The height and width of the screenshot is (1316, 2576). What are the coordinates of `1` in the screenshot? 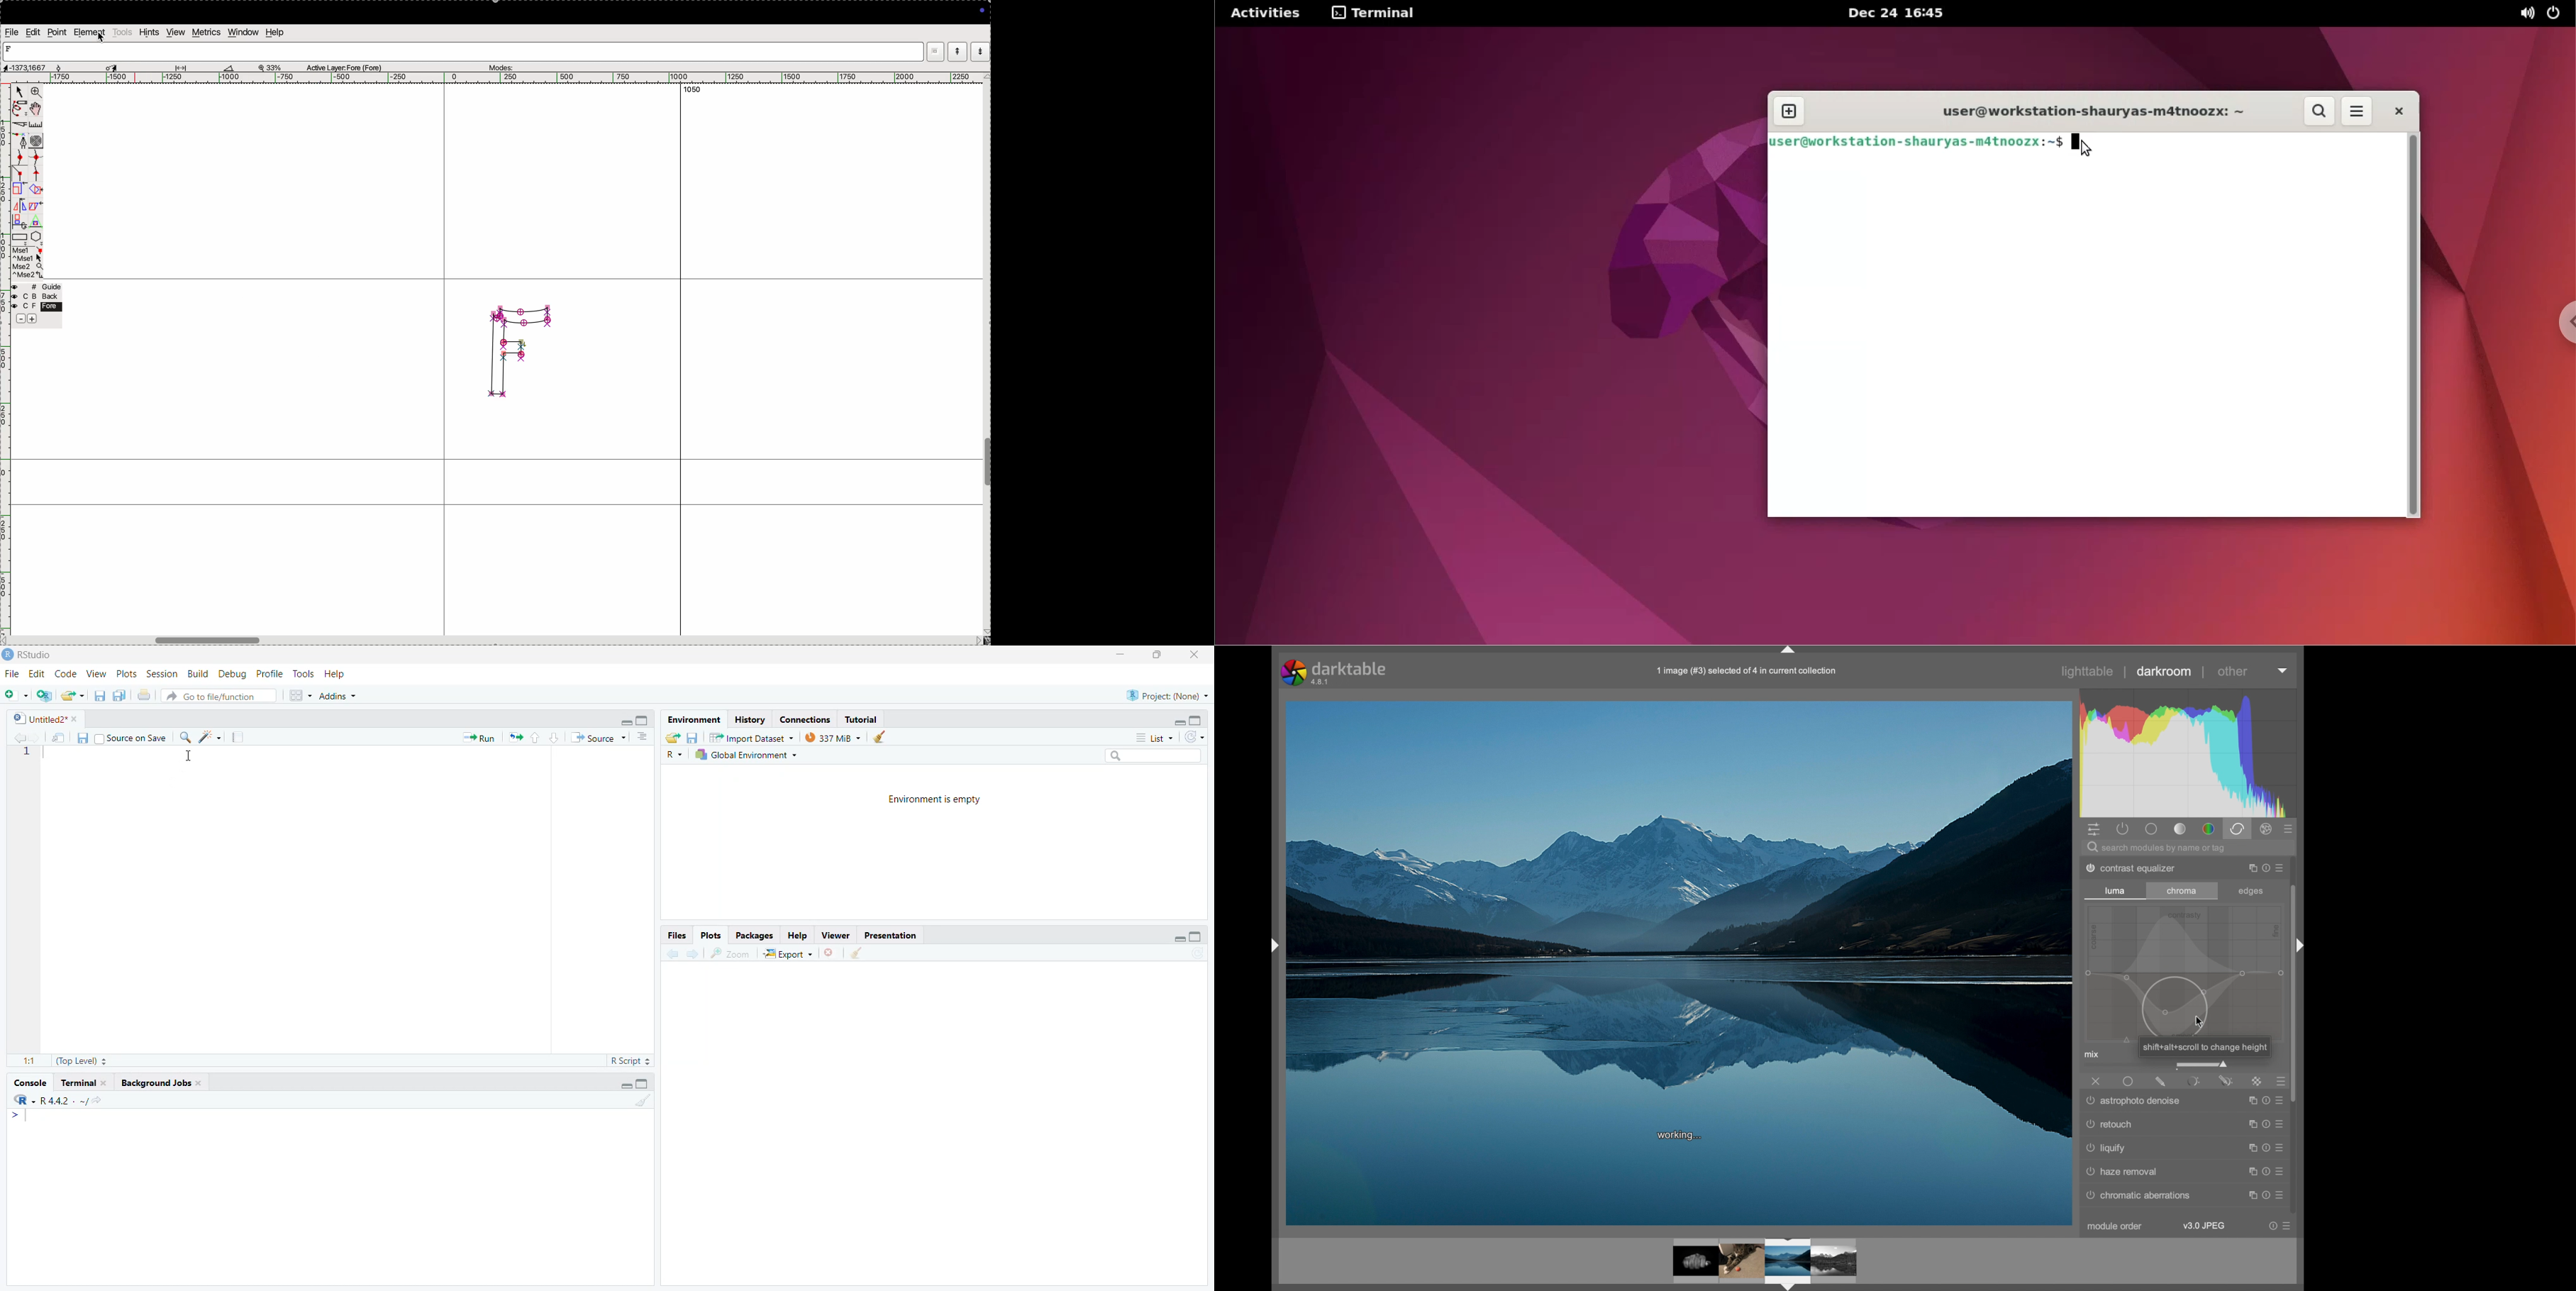 It's located at (27, 752).